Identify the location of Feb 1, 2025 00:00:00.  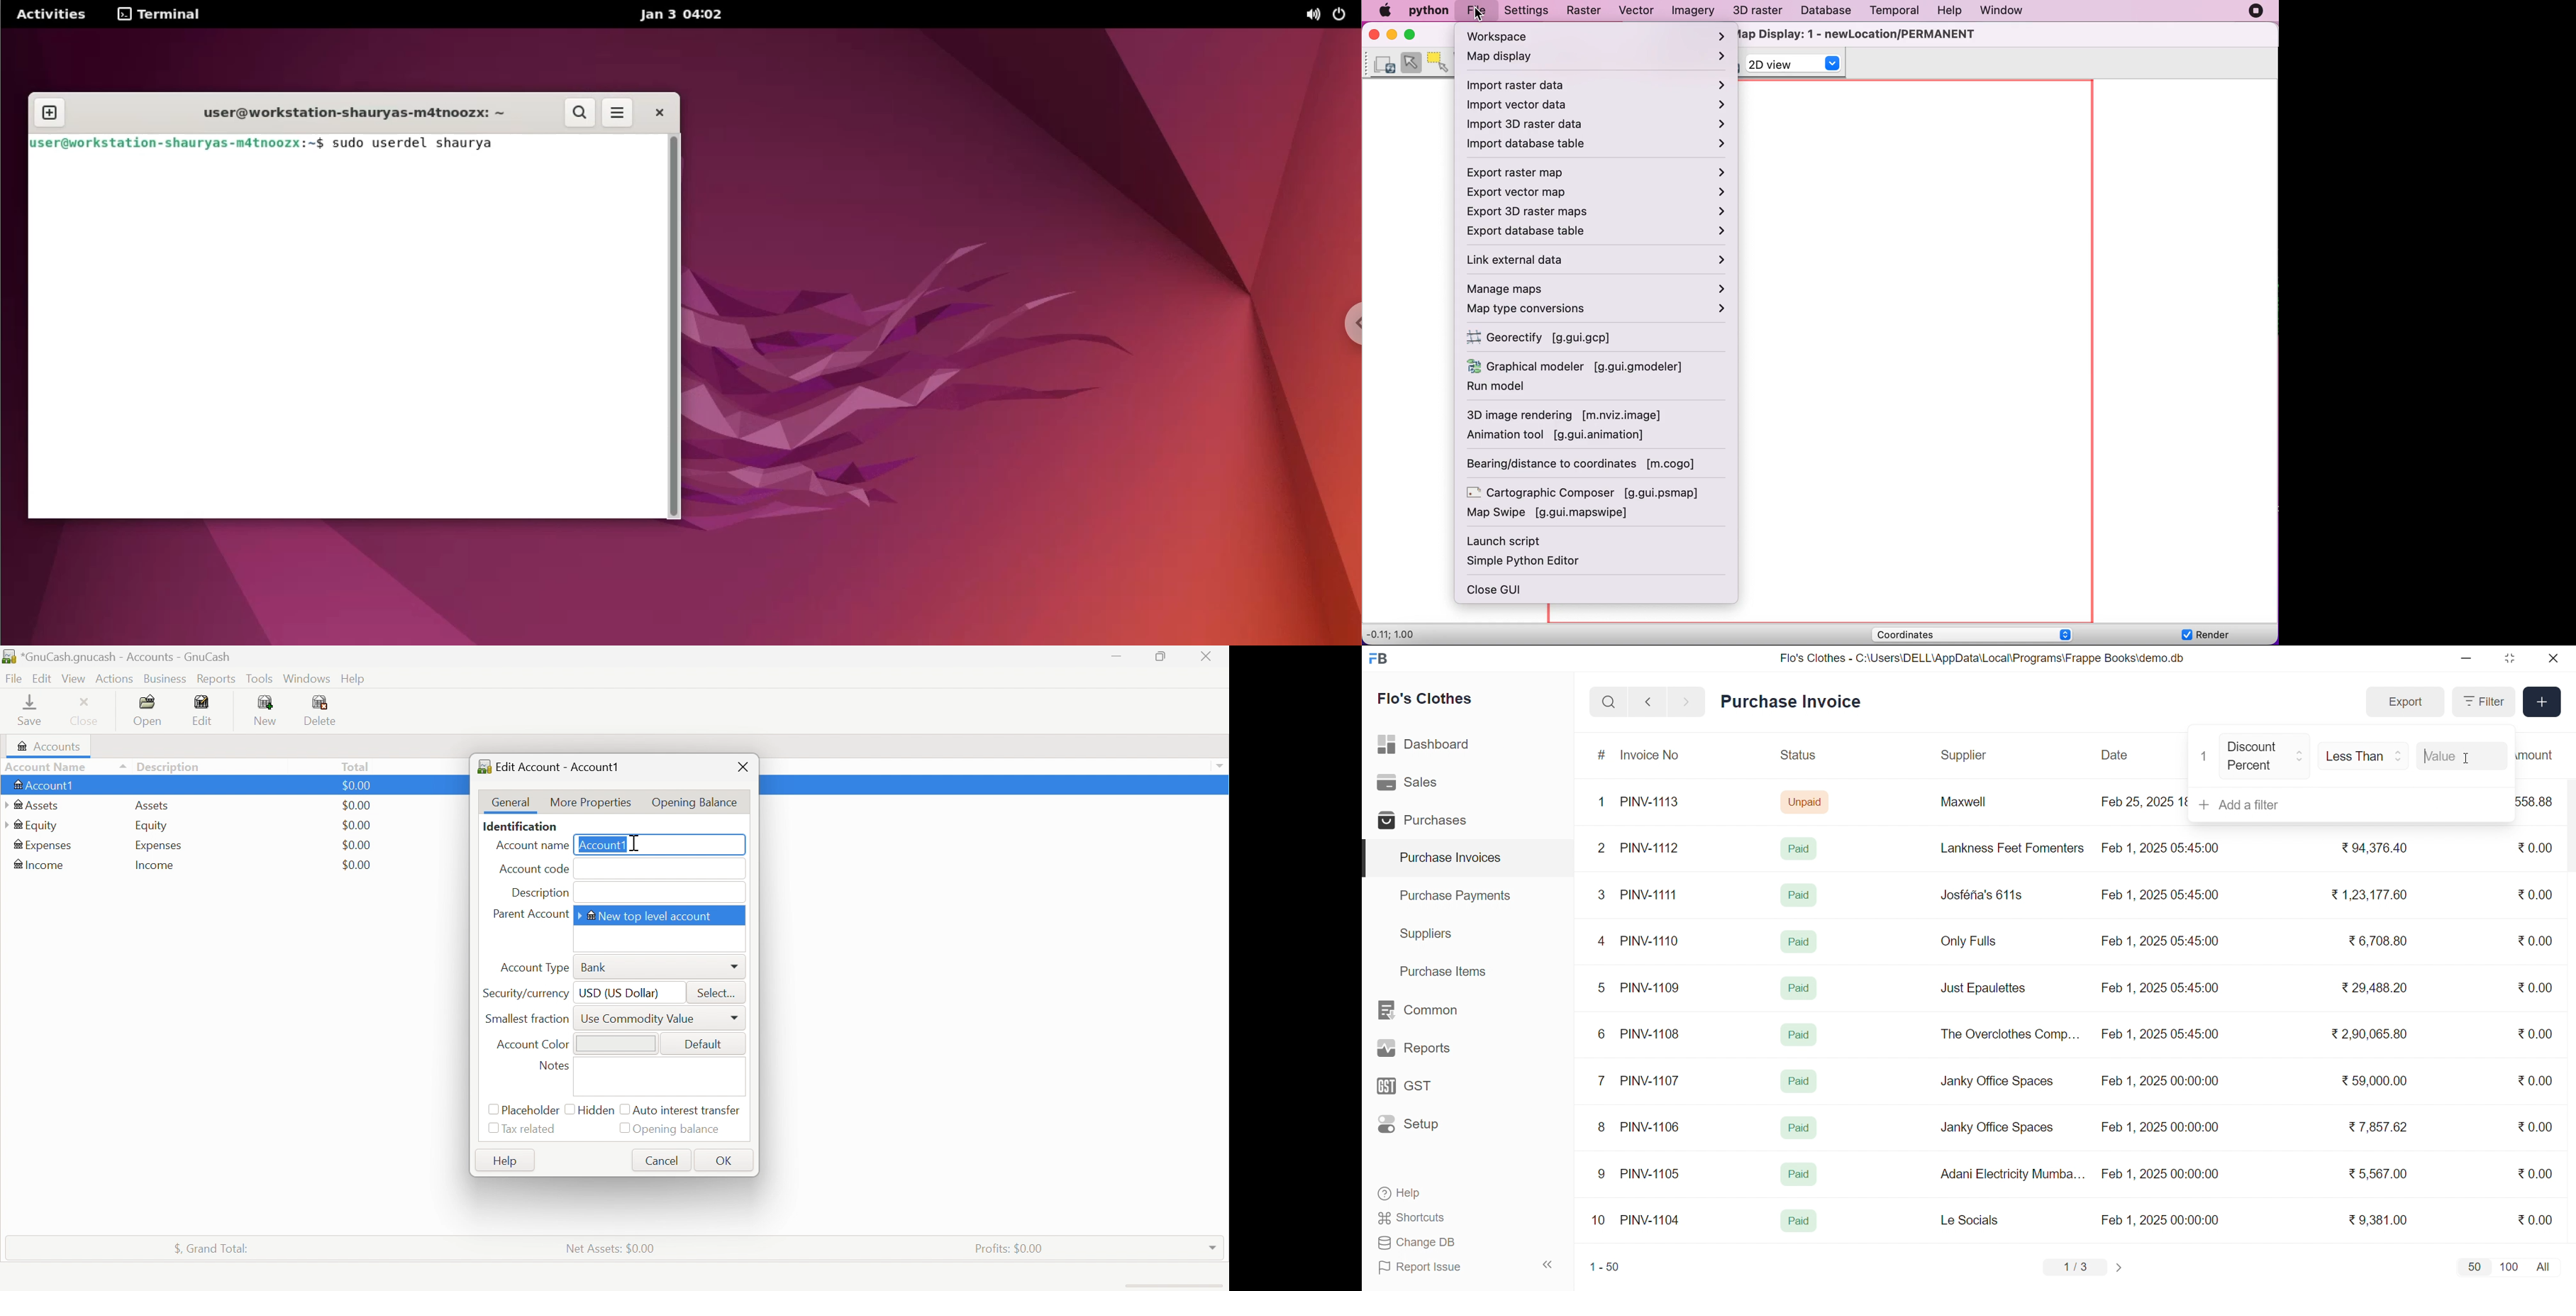
(2160, 1174).